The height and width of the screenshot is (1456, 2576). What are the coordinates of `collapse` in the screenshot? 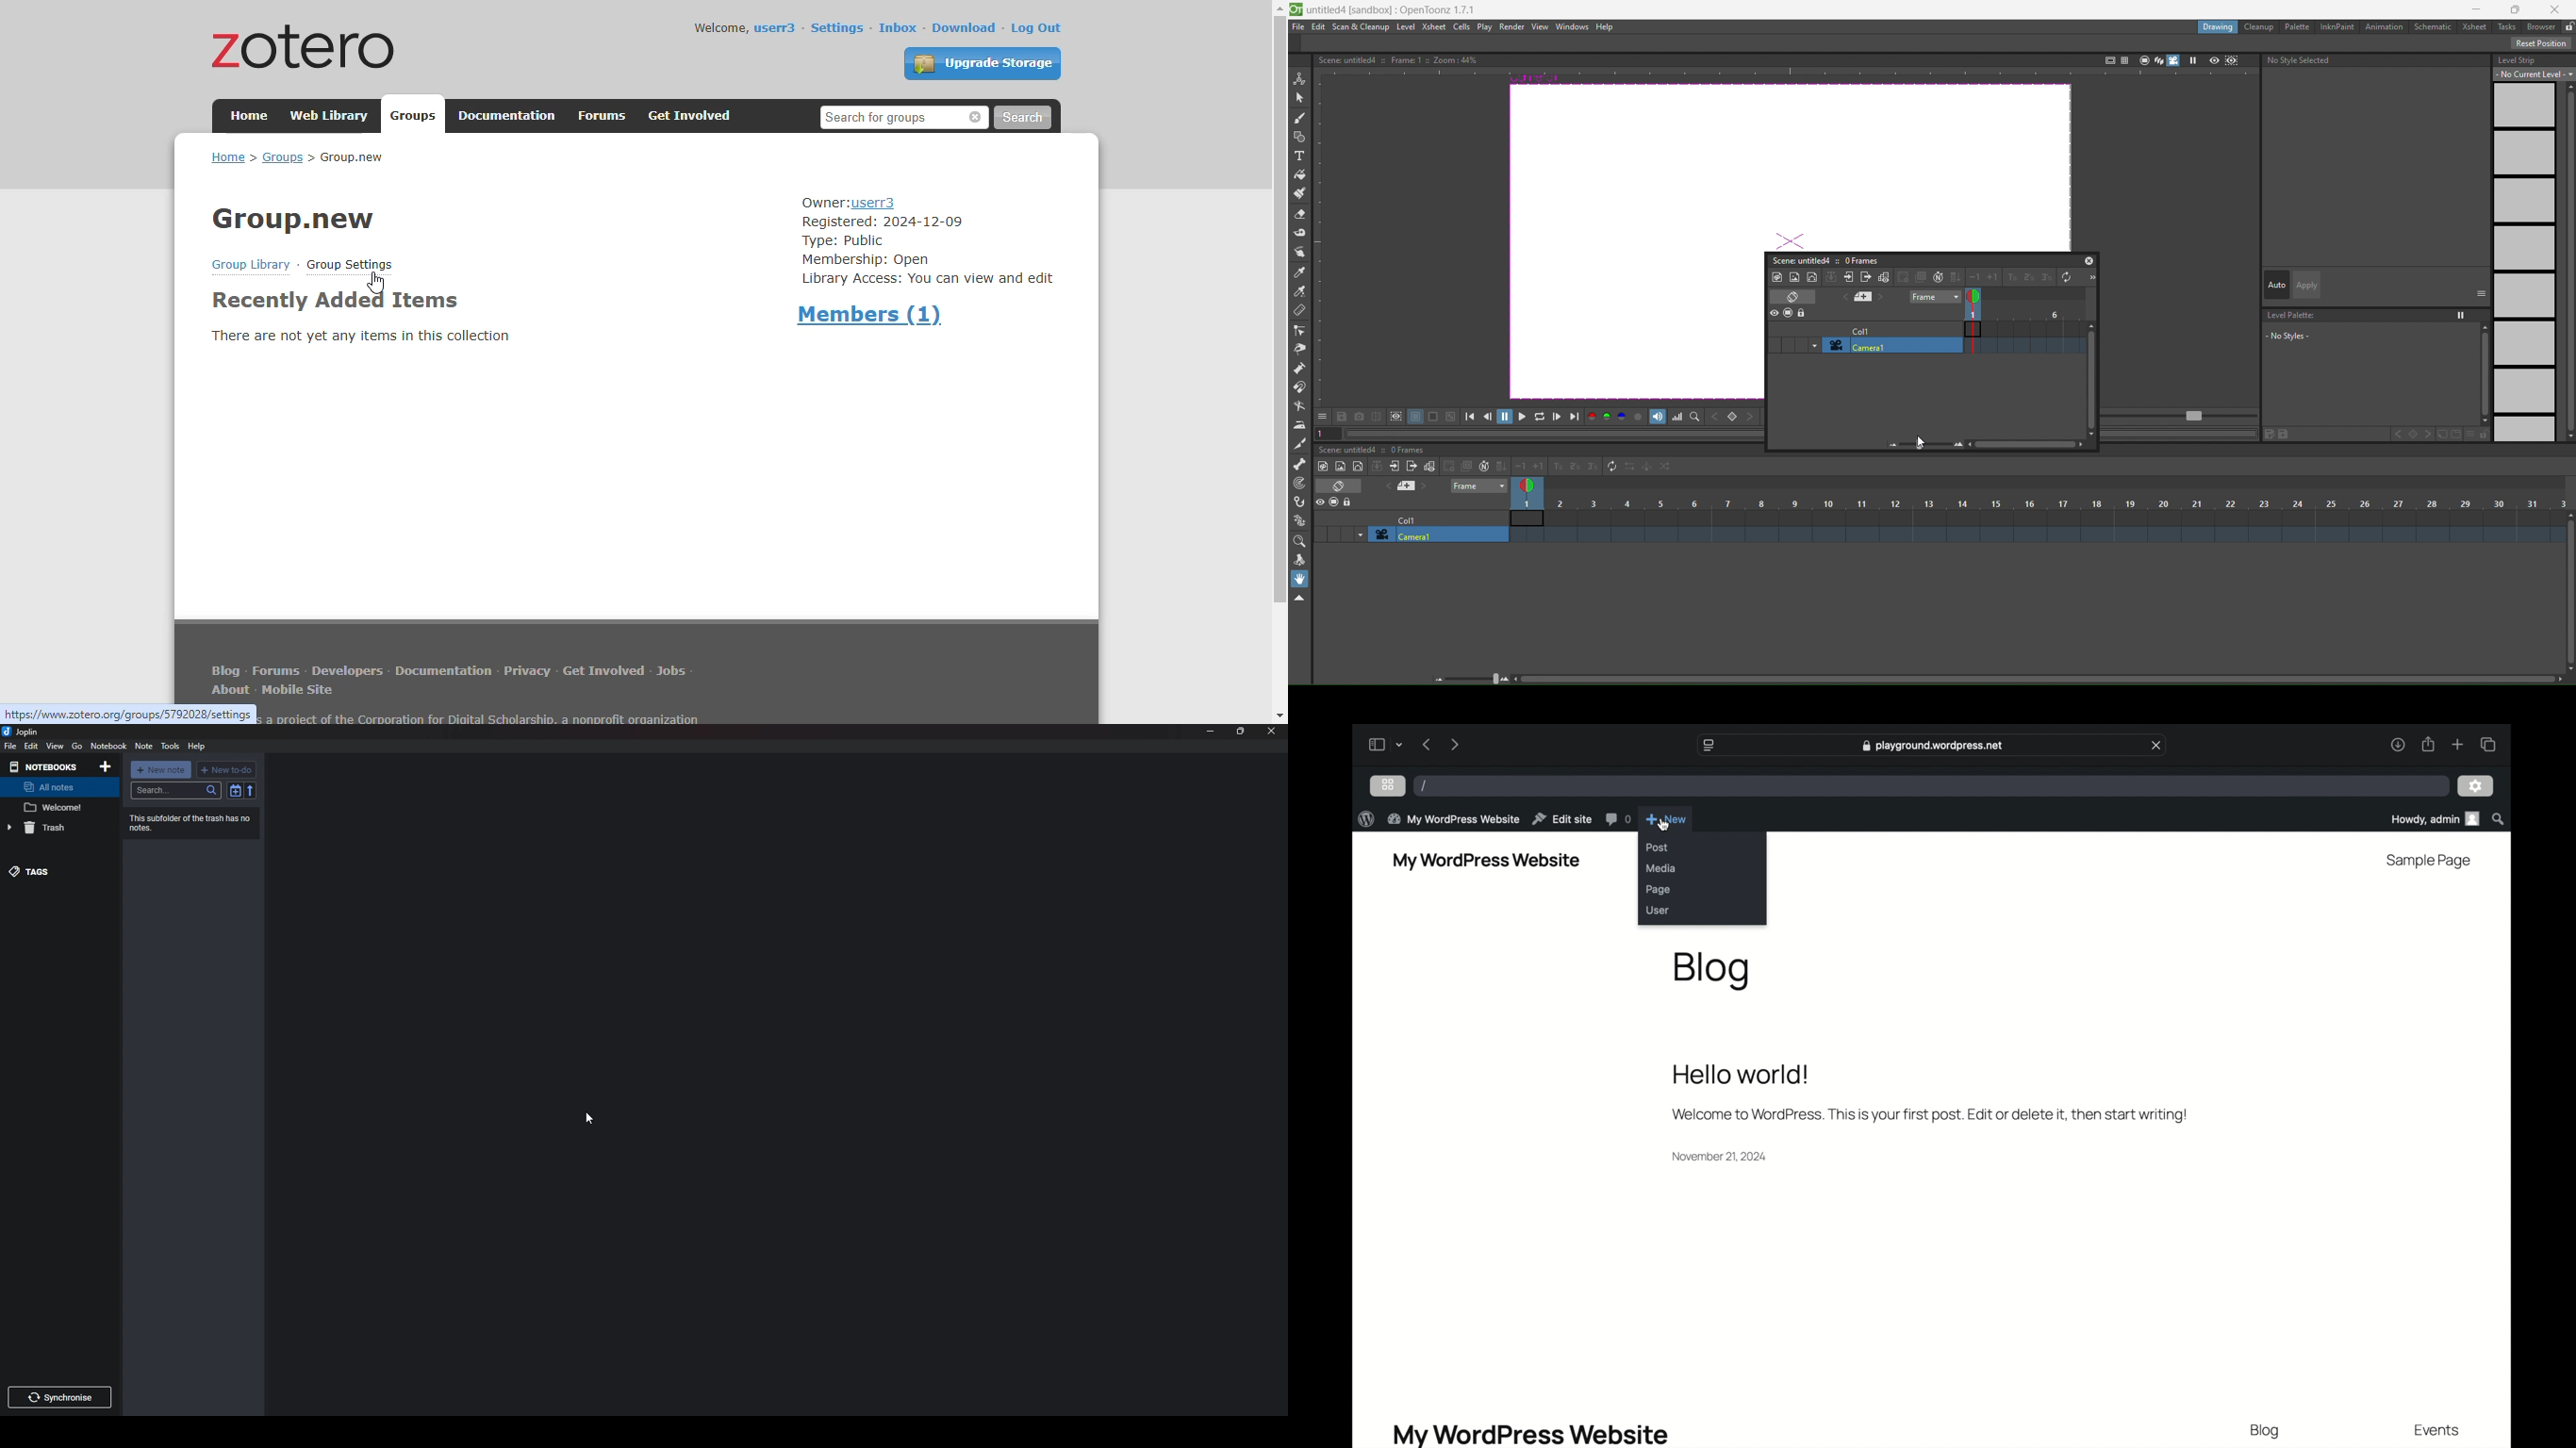 It's located at (1377, 466).